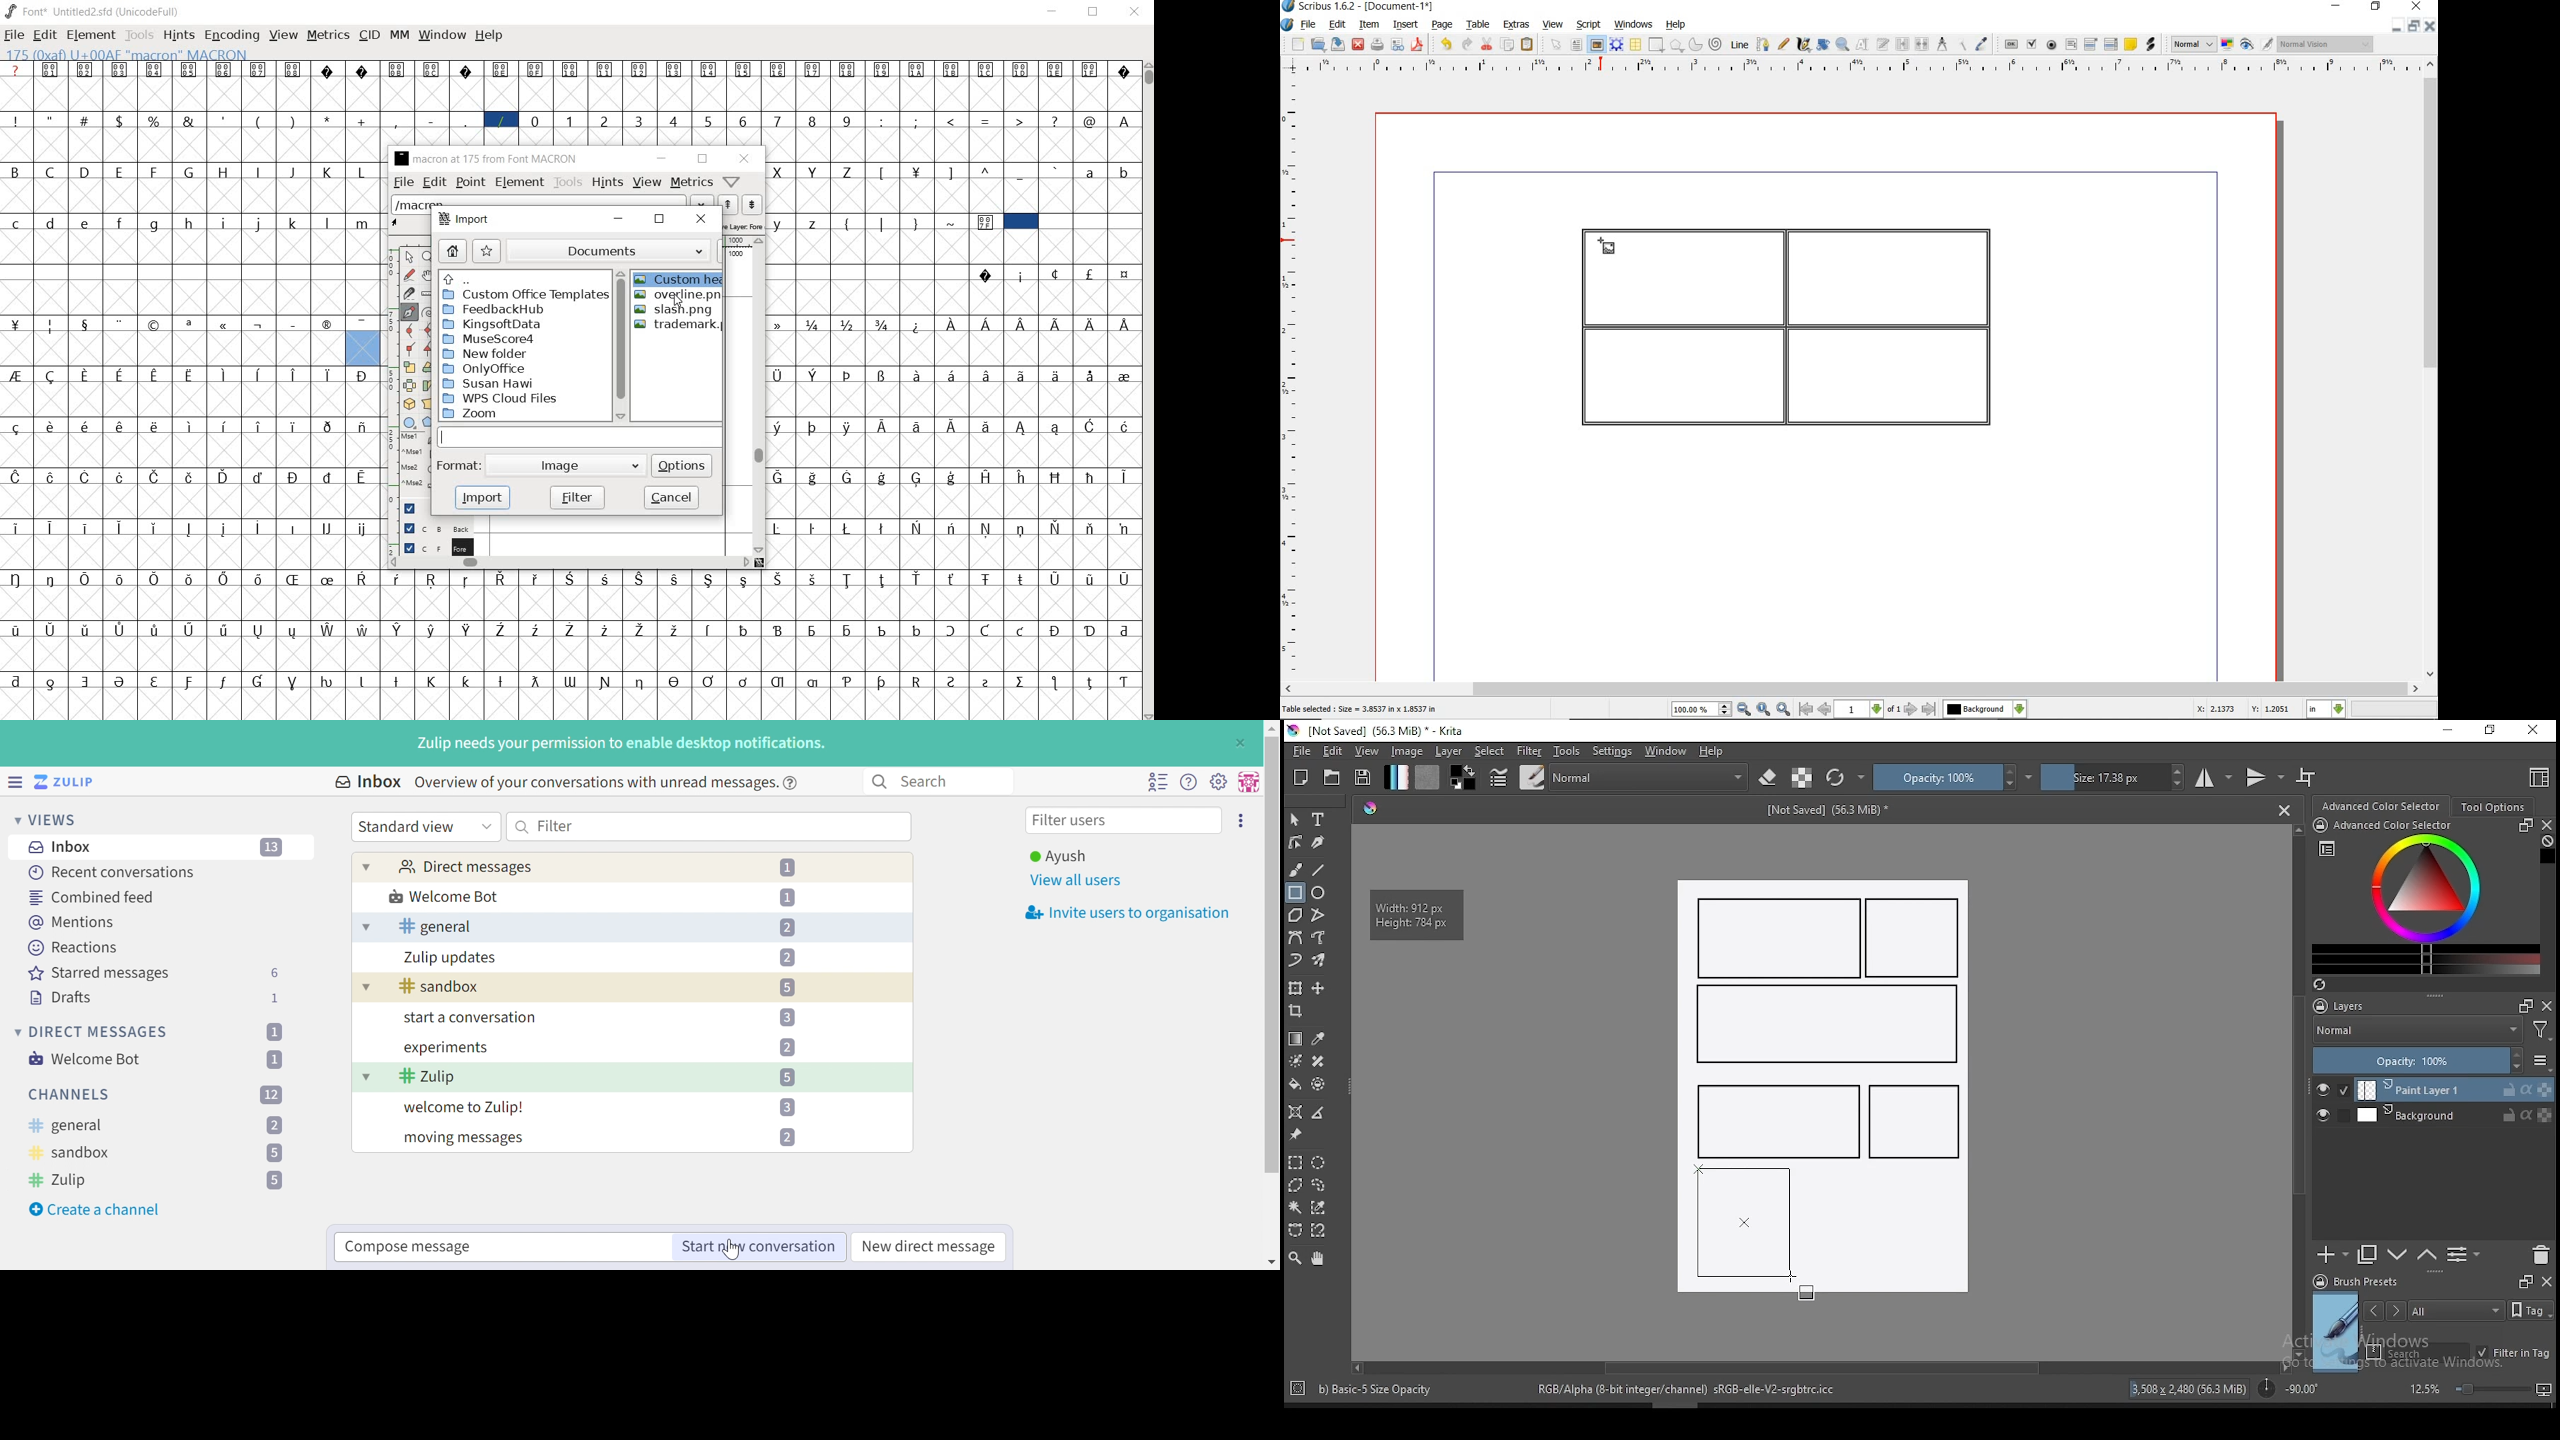  I want to click on edit shapes tool, so click(1295, 841).